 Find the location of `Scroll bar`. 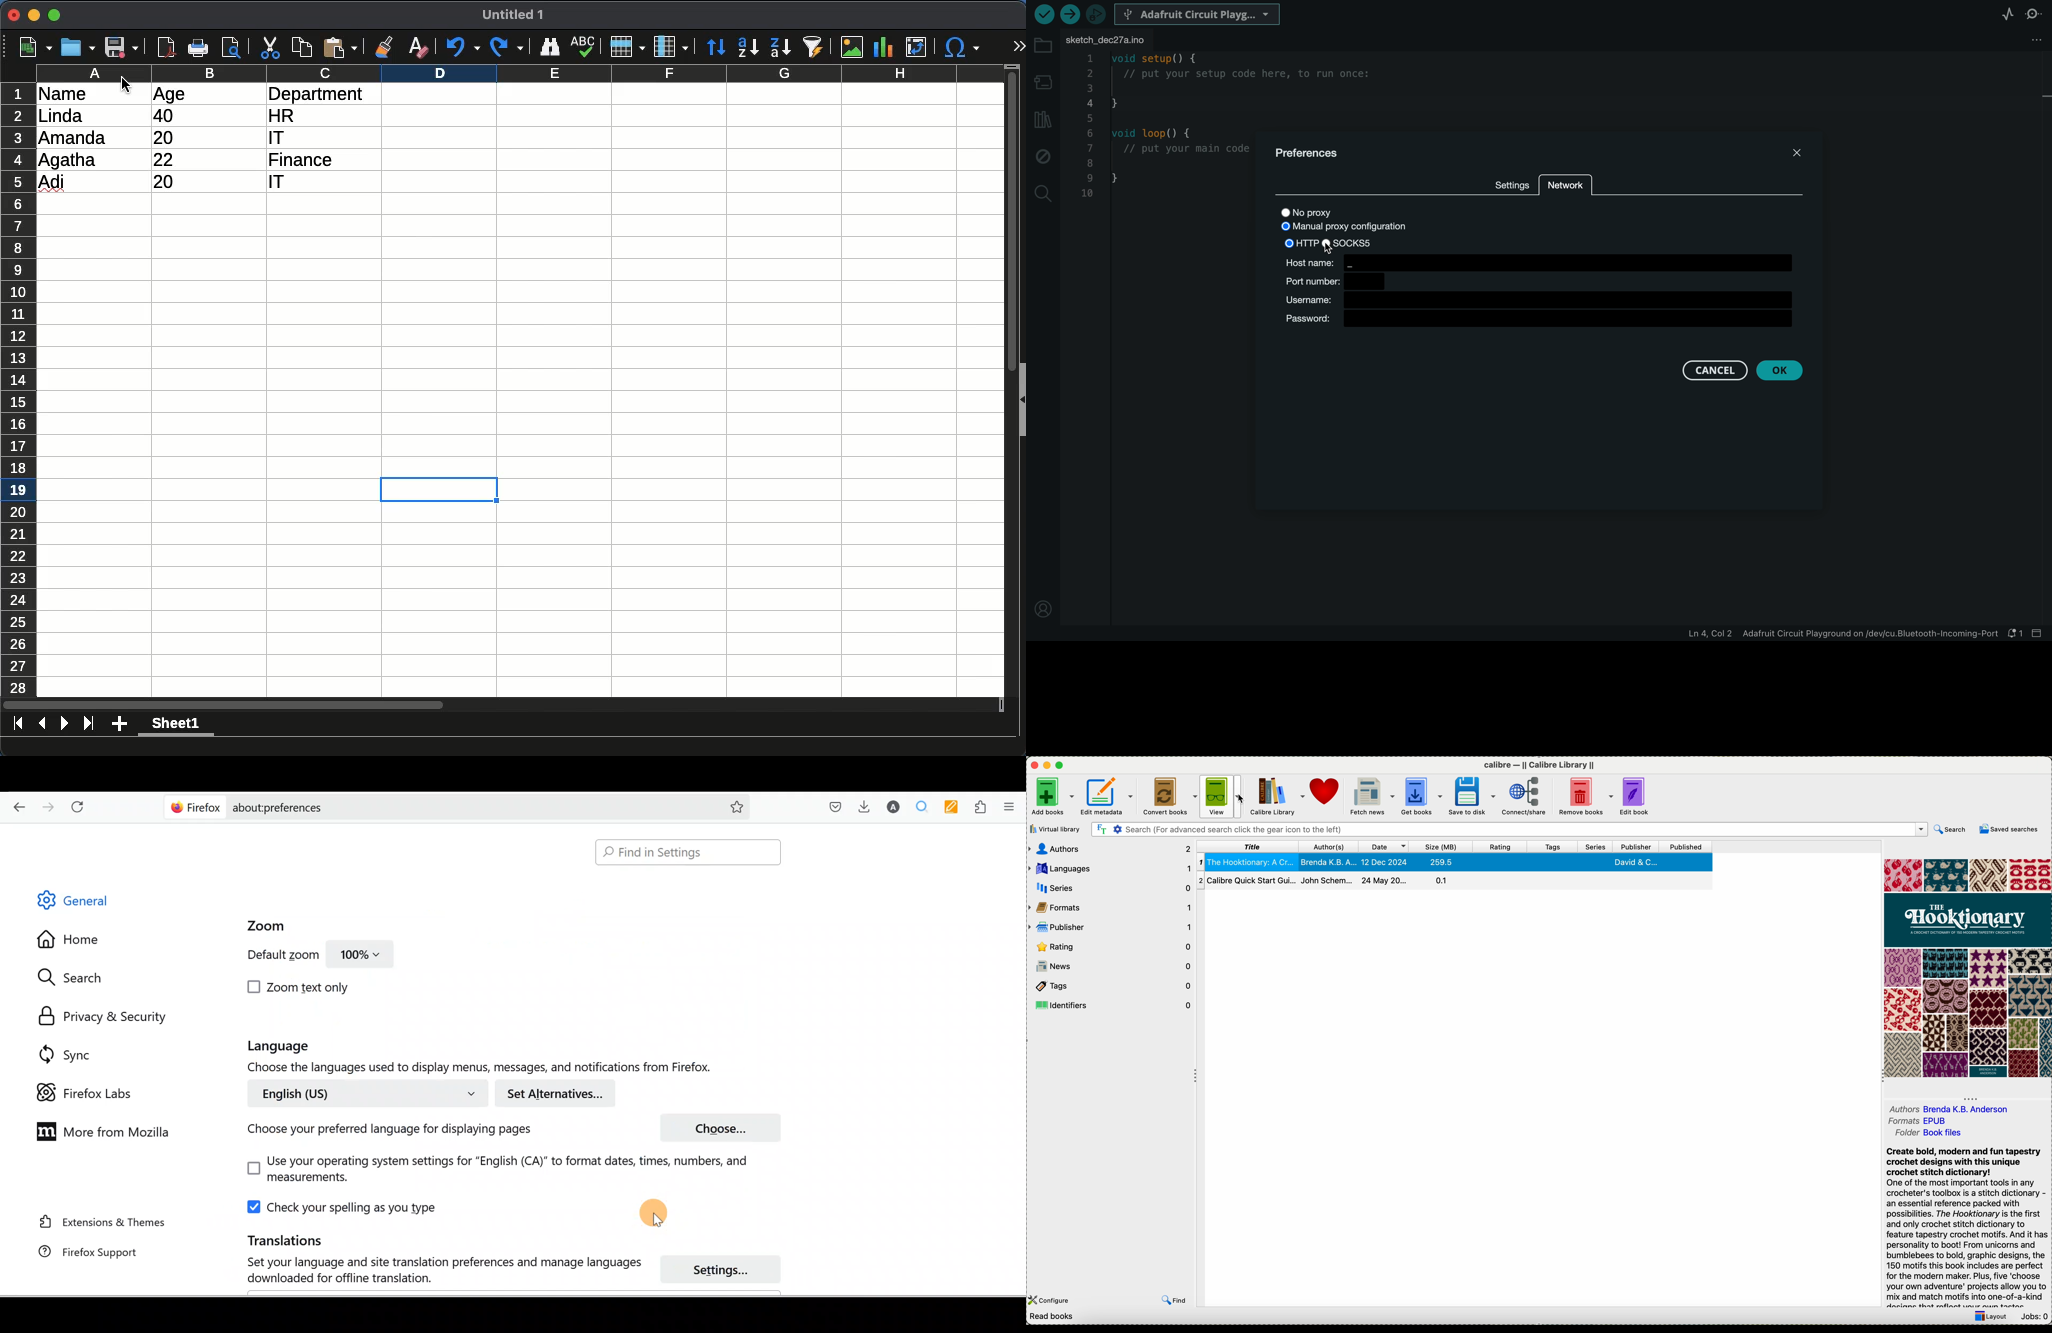

Scroll bar is located at coordinates (1019, 1060).